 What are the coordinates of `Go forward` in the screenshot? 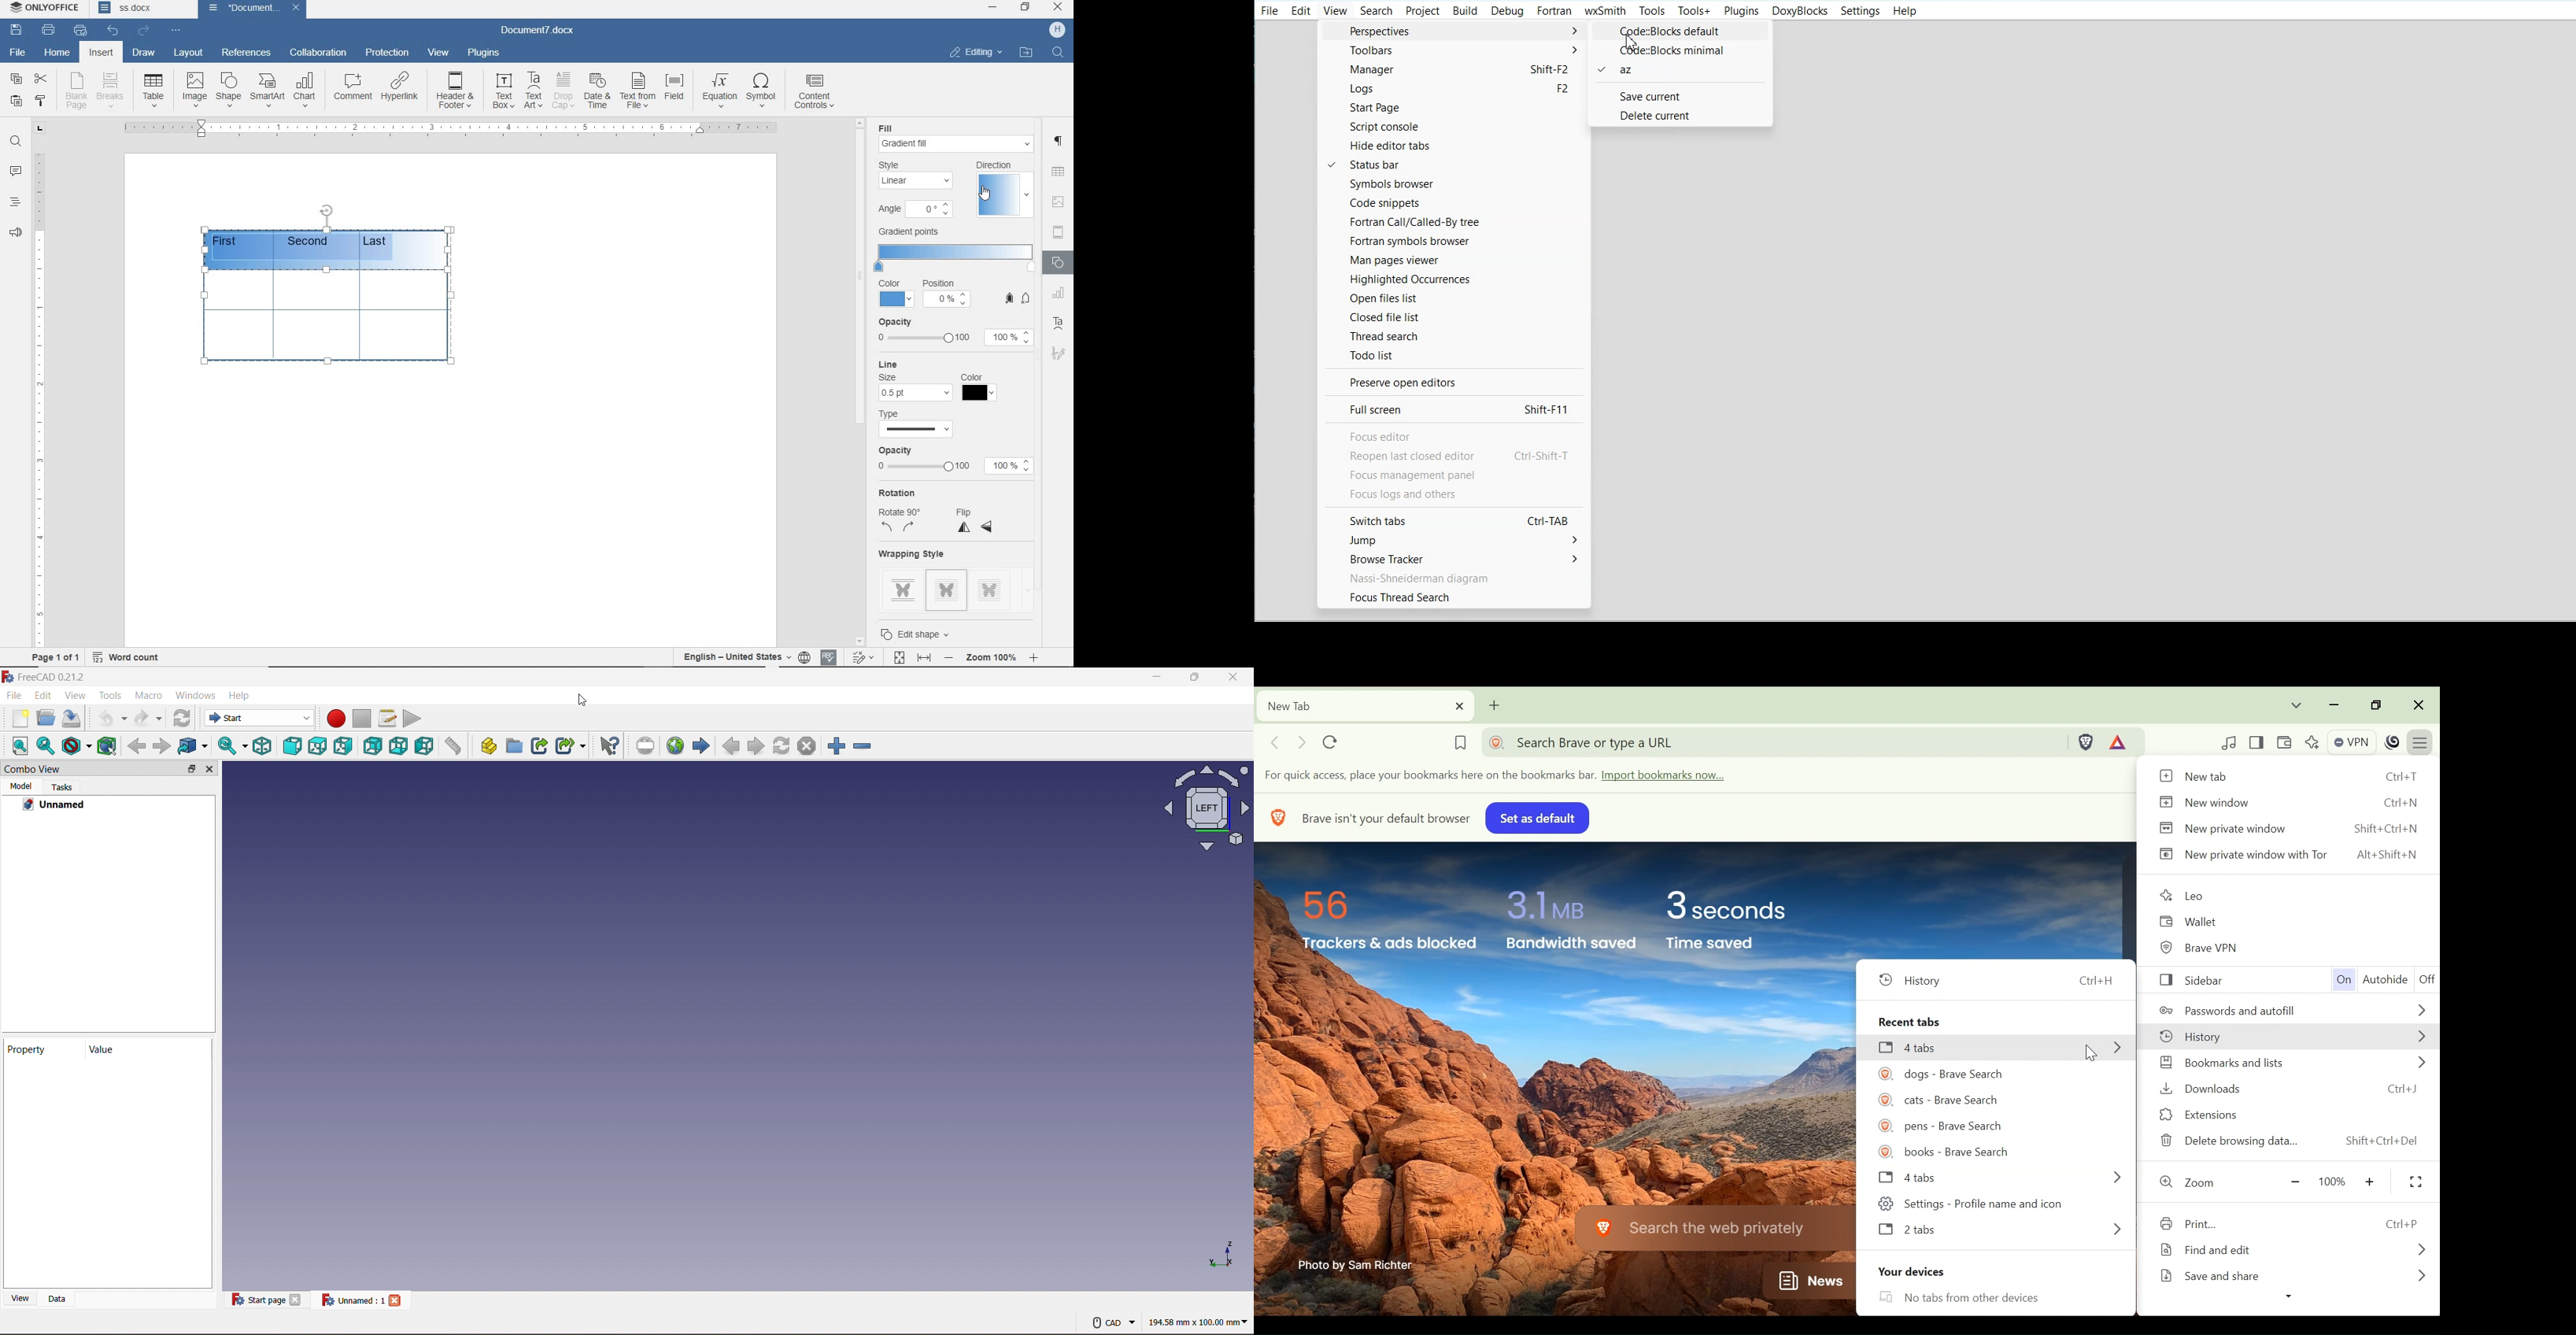 It's located at (163, 747).